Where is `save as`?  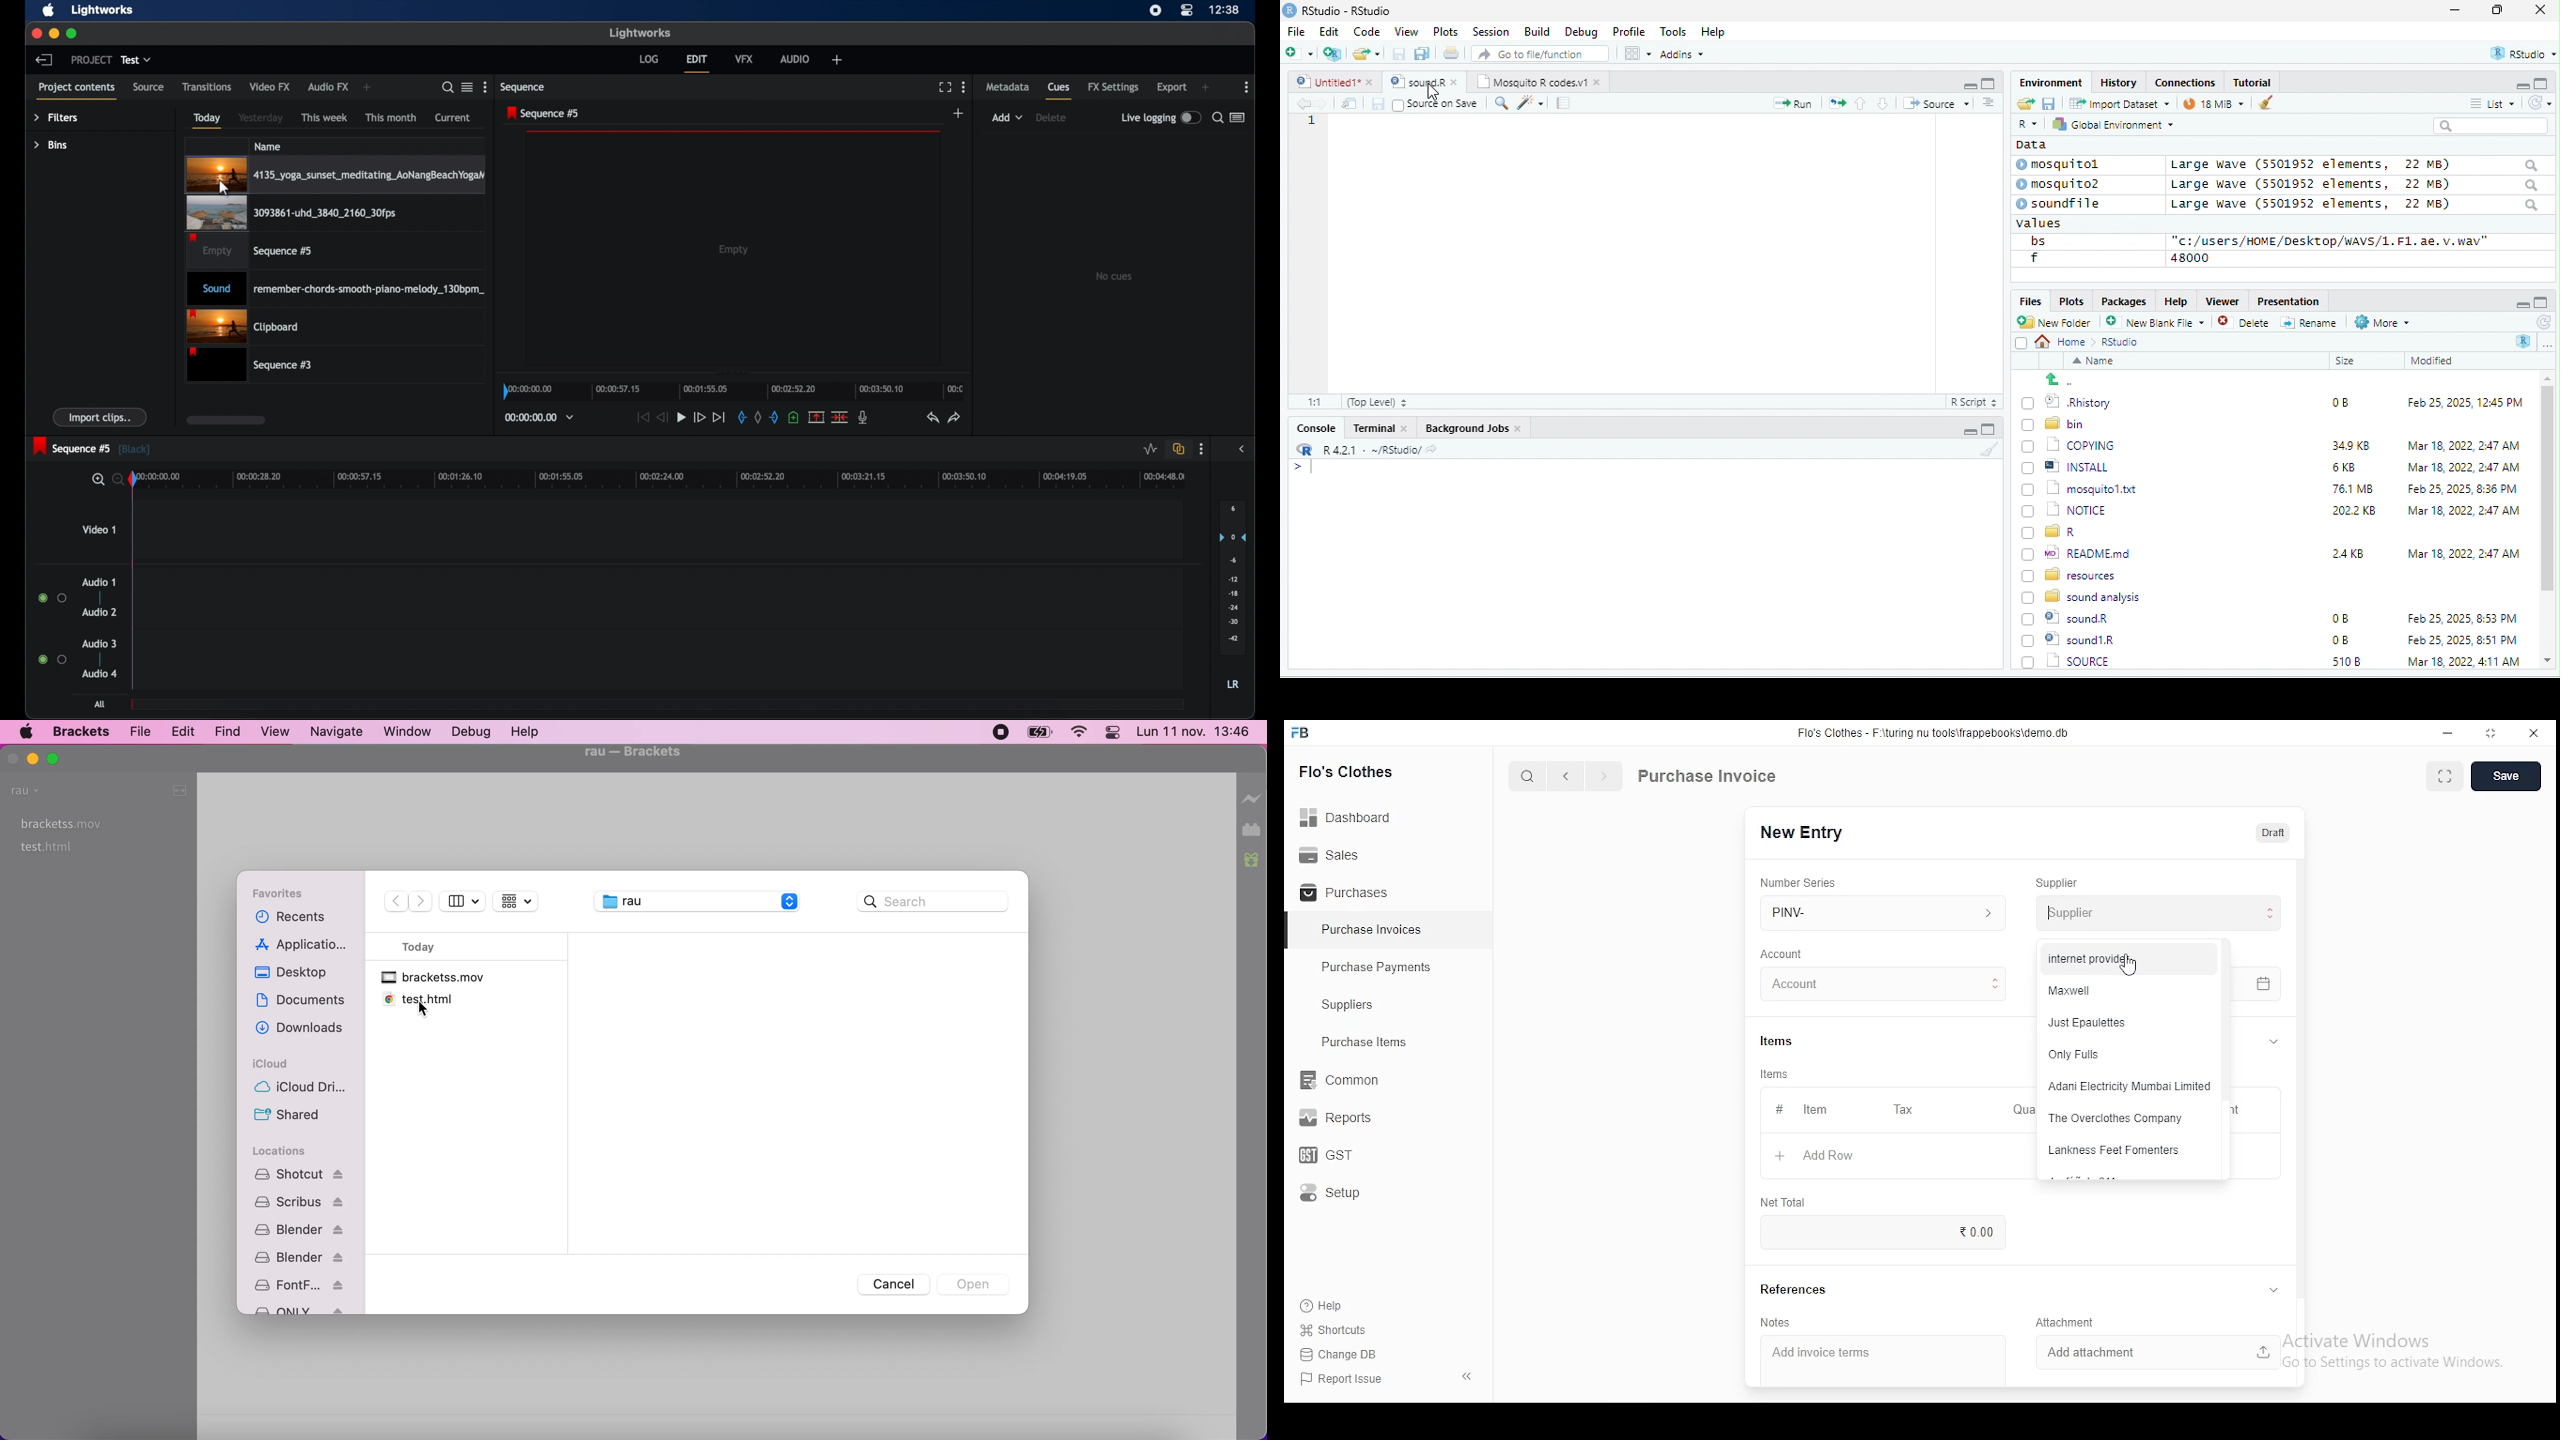
save as is located at coordinates (1424, 55).